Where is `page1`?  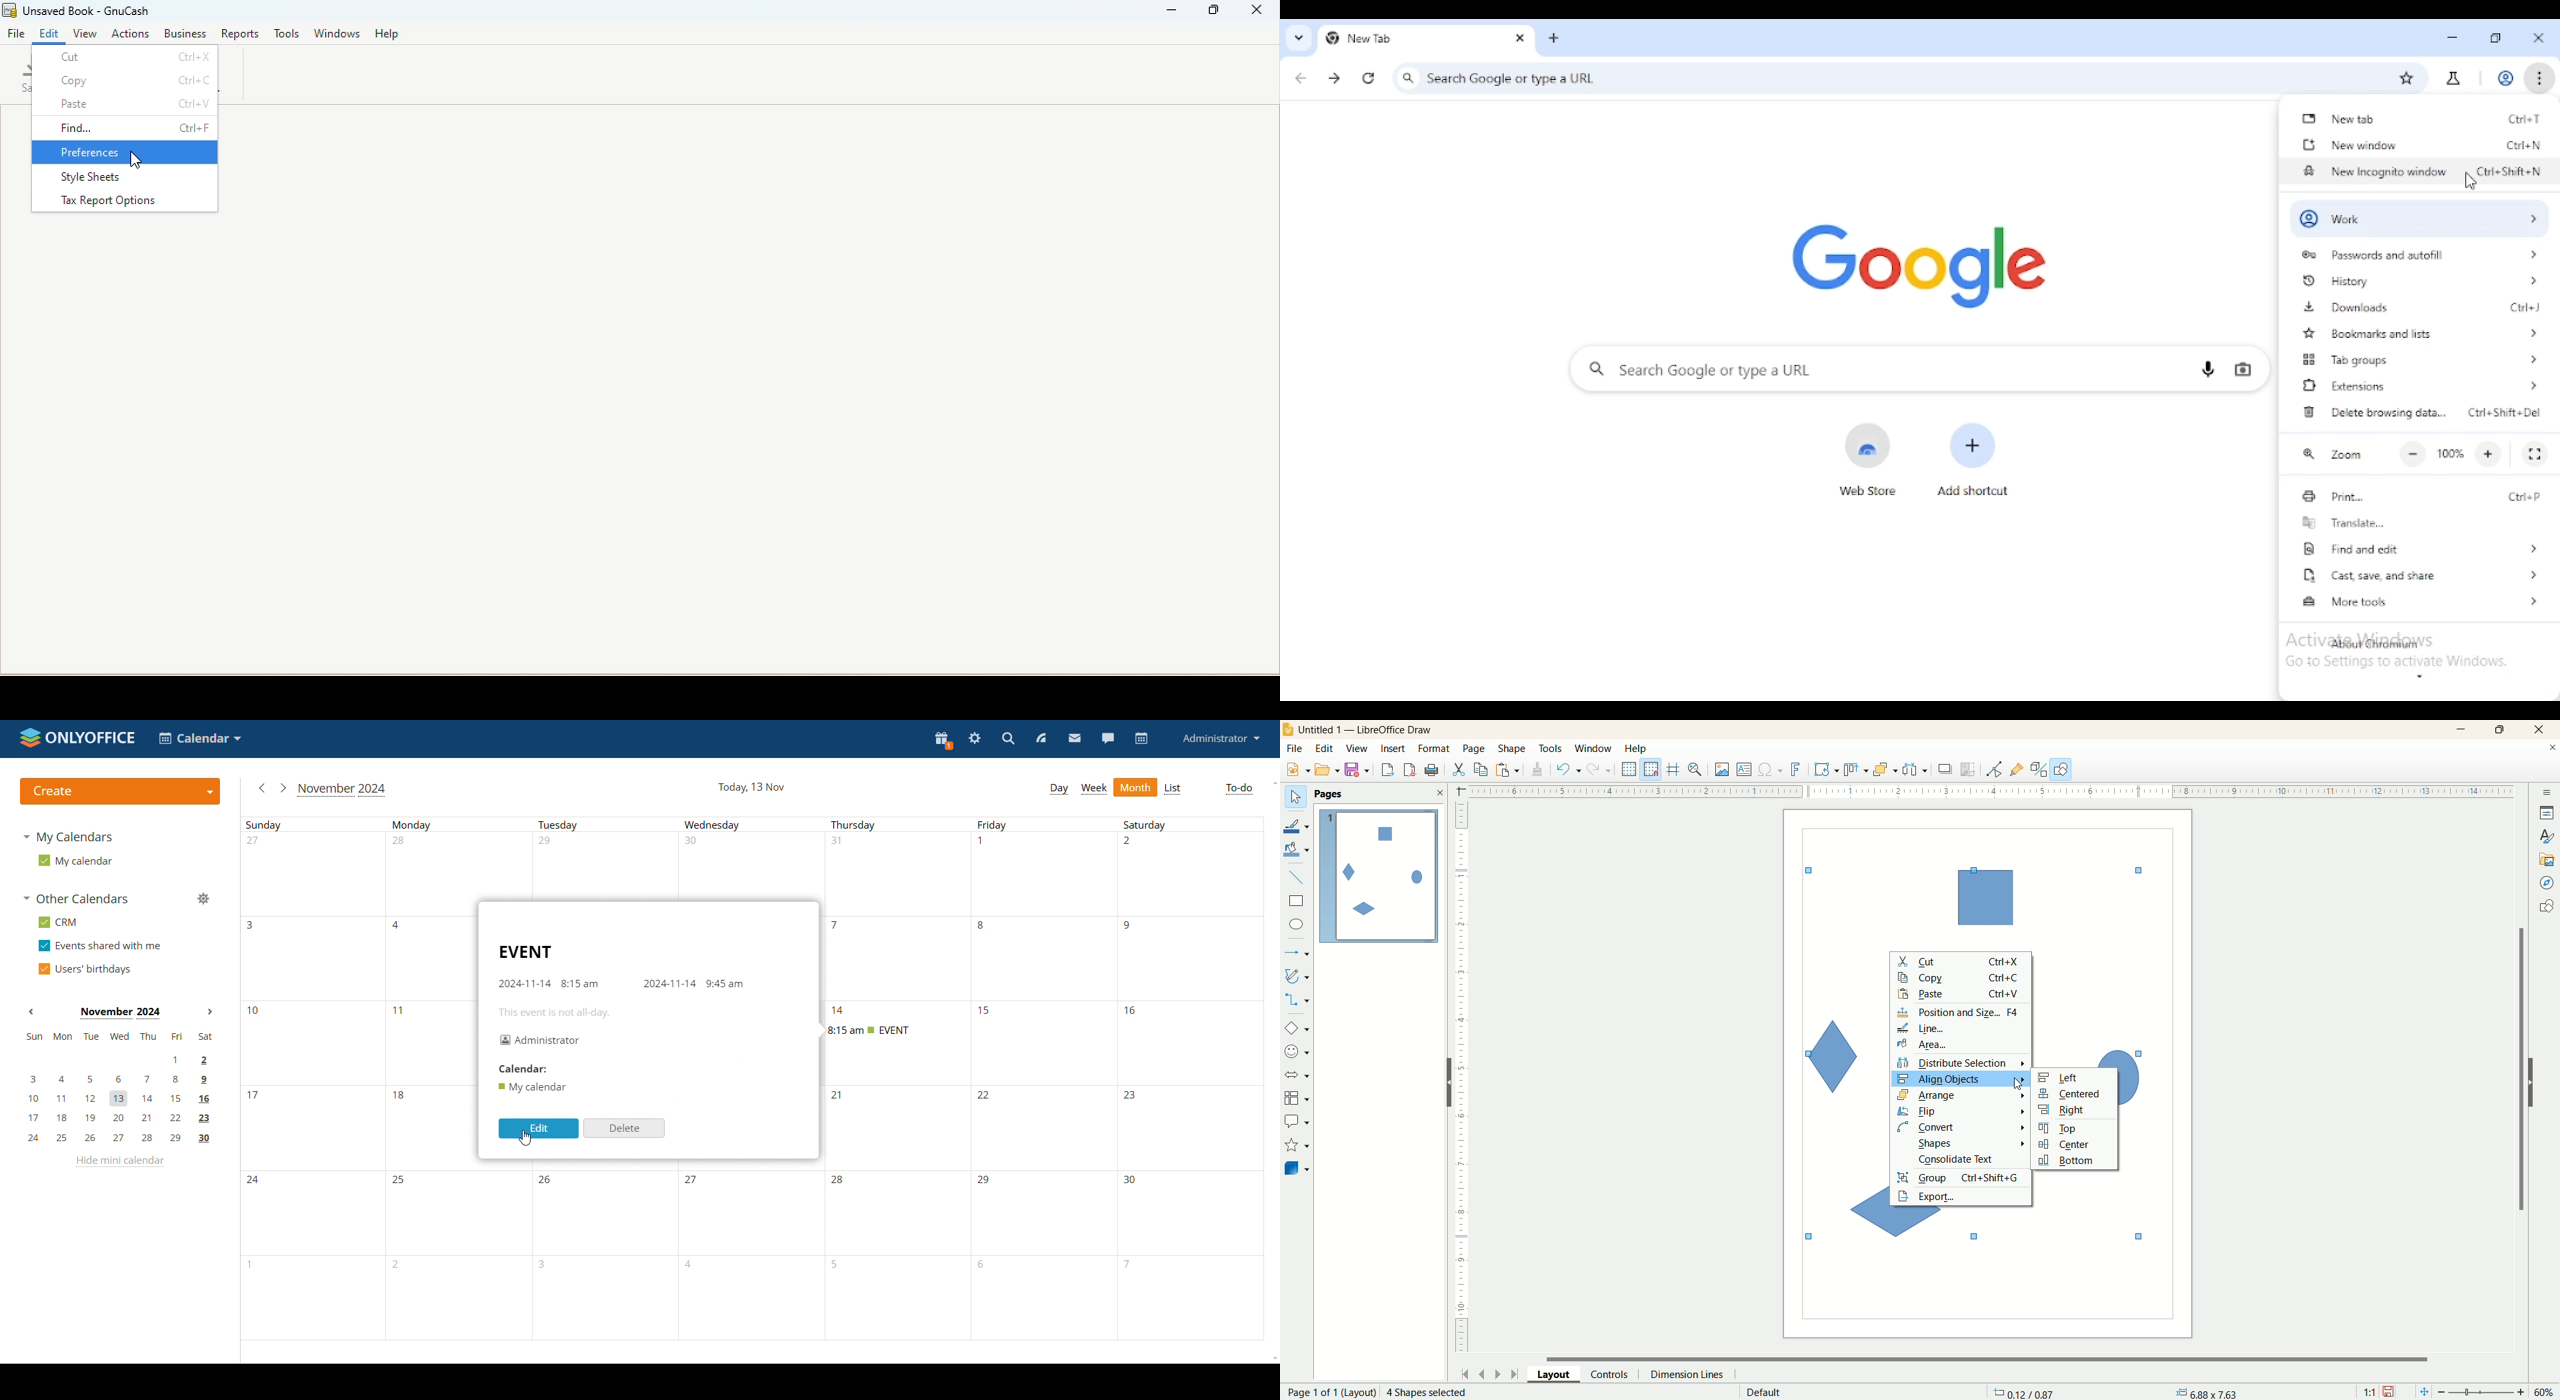
page1 is located at coordinates (1379, 876).